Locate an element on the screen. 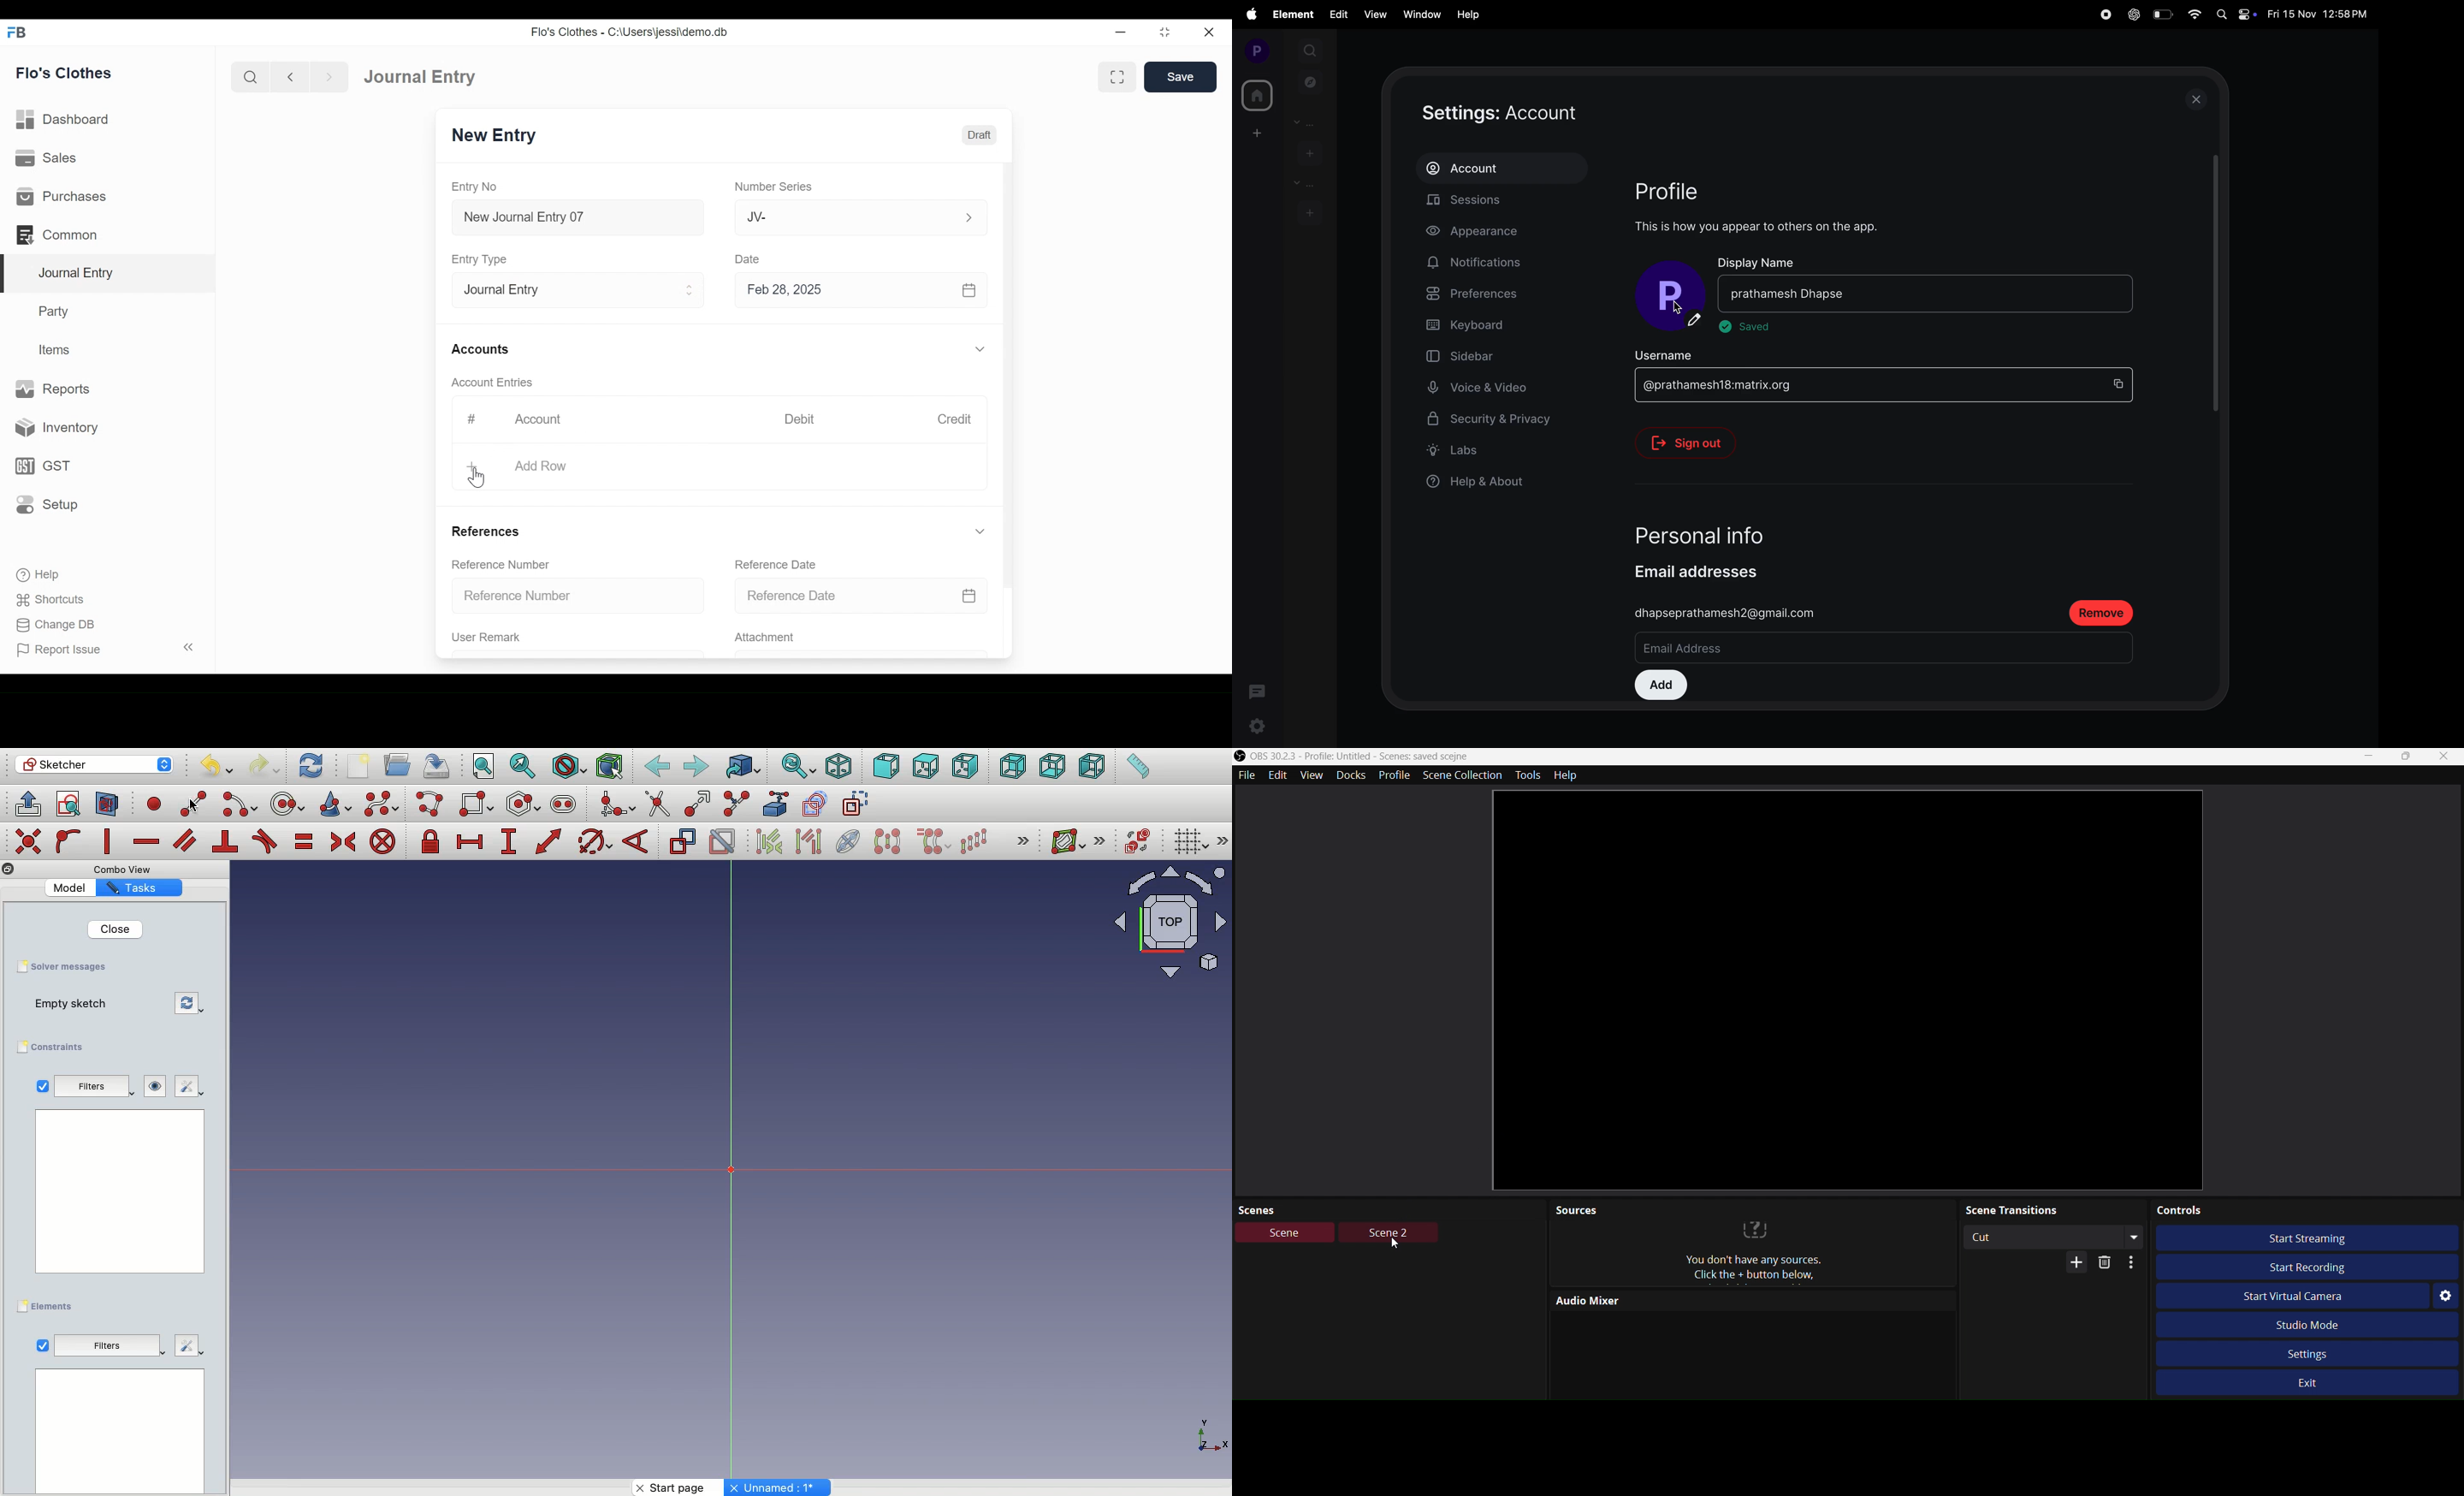 This screenshot has height=1512, width=2464. construction geometry is located at coordinates (858, 804).